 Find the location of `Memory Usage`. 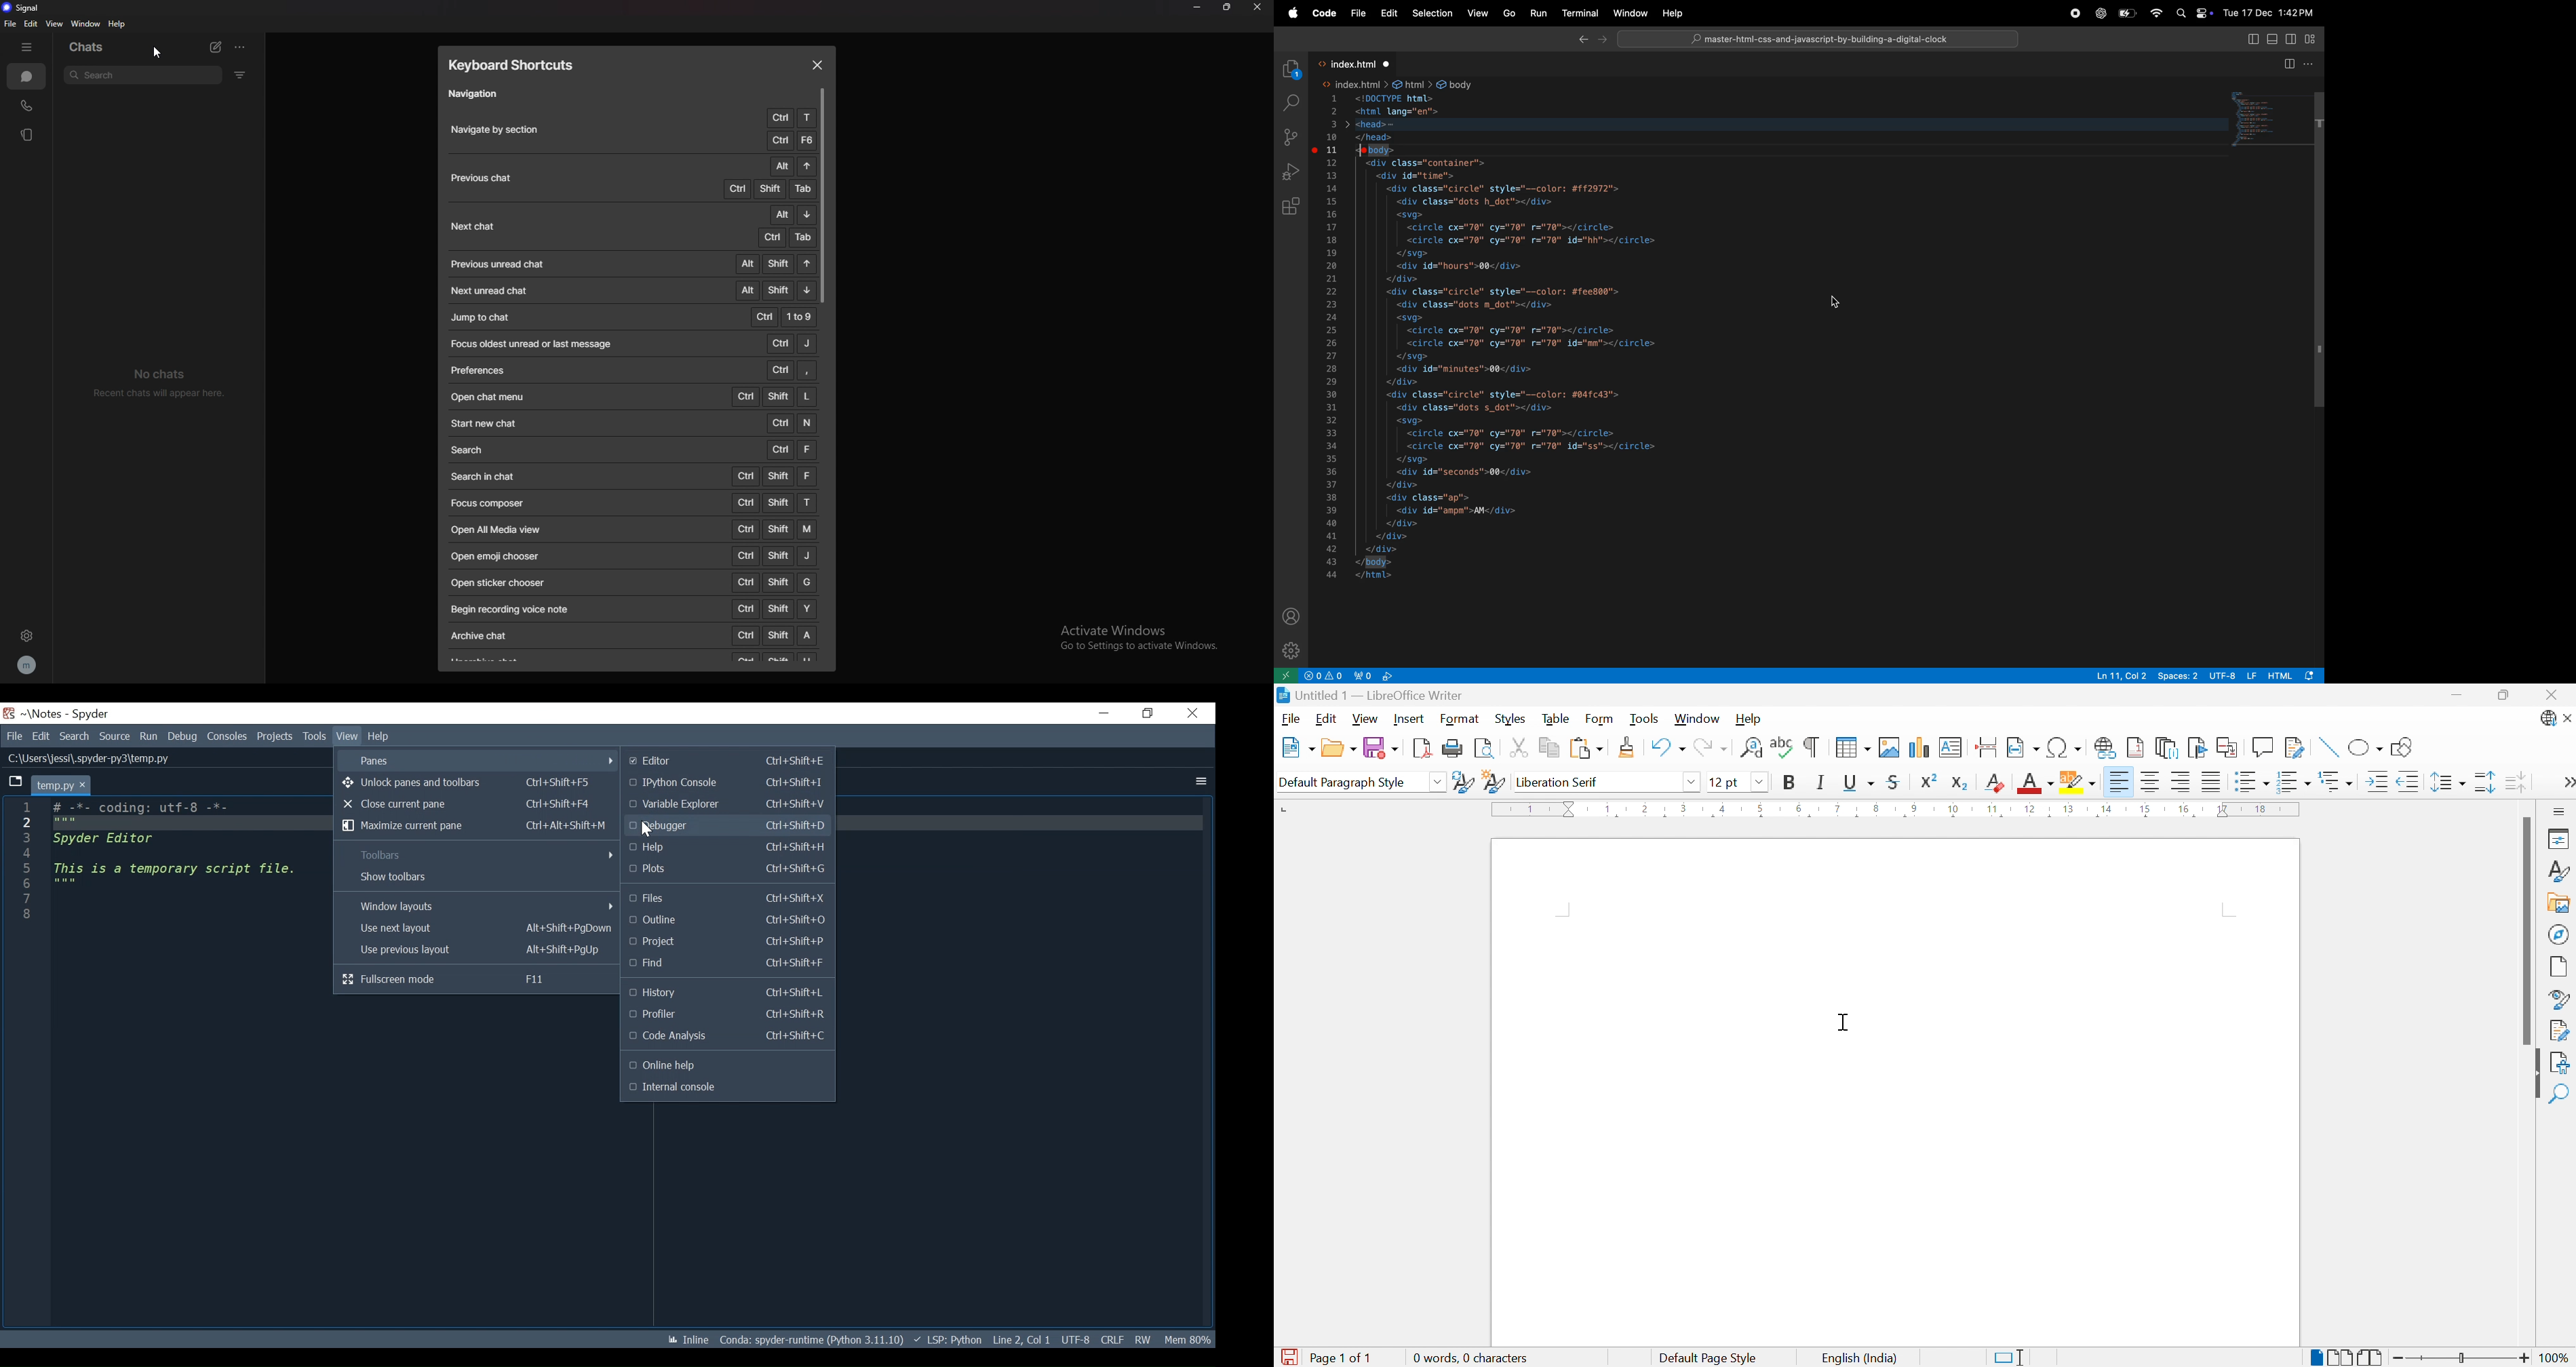

Memory Usage is located at coordinates (1189, 1340).